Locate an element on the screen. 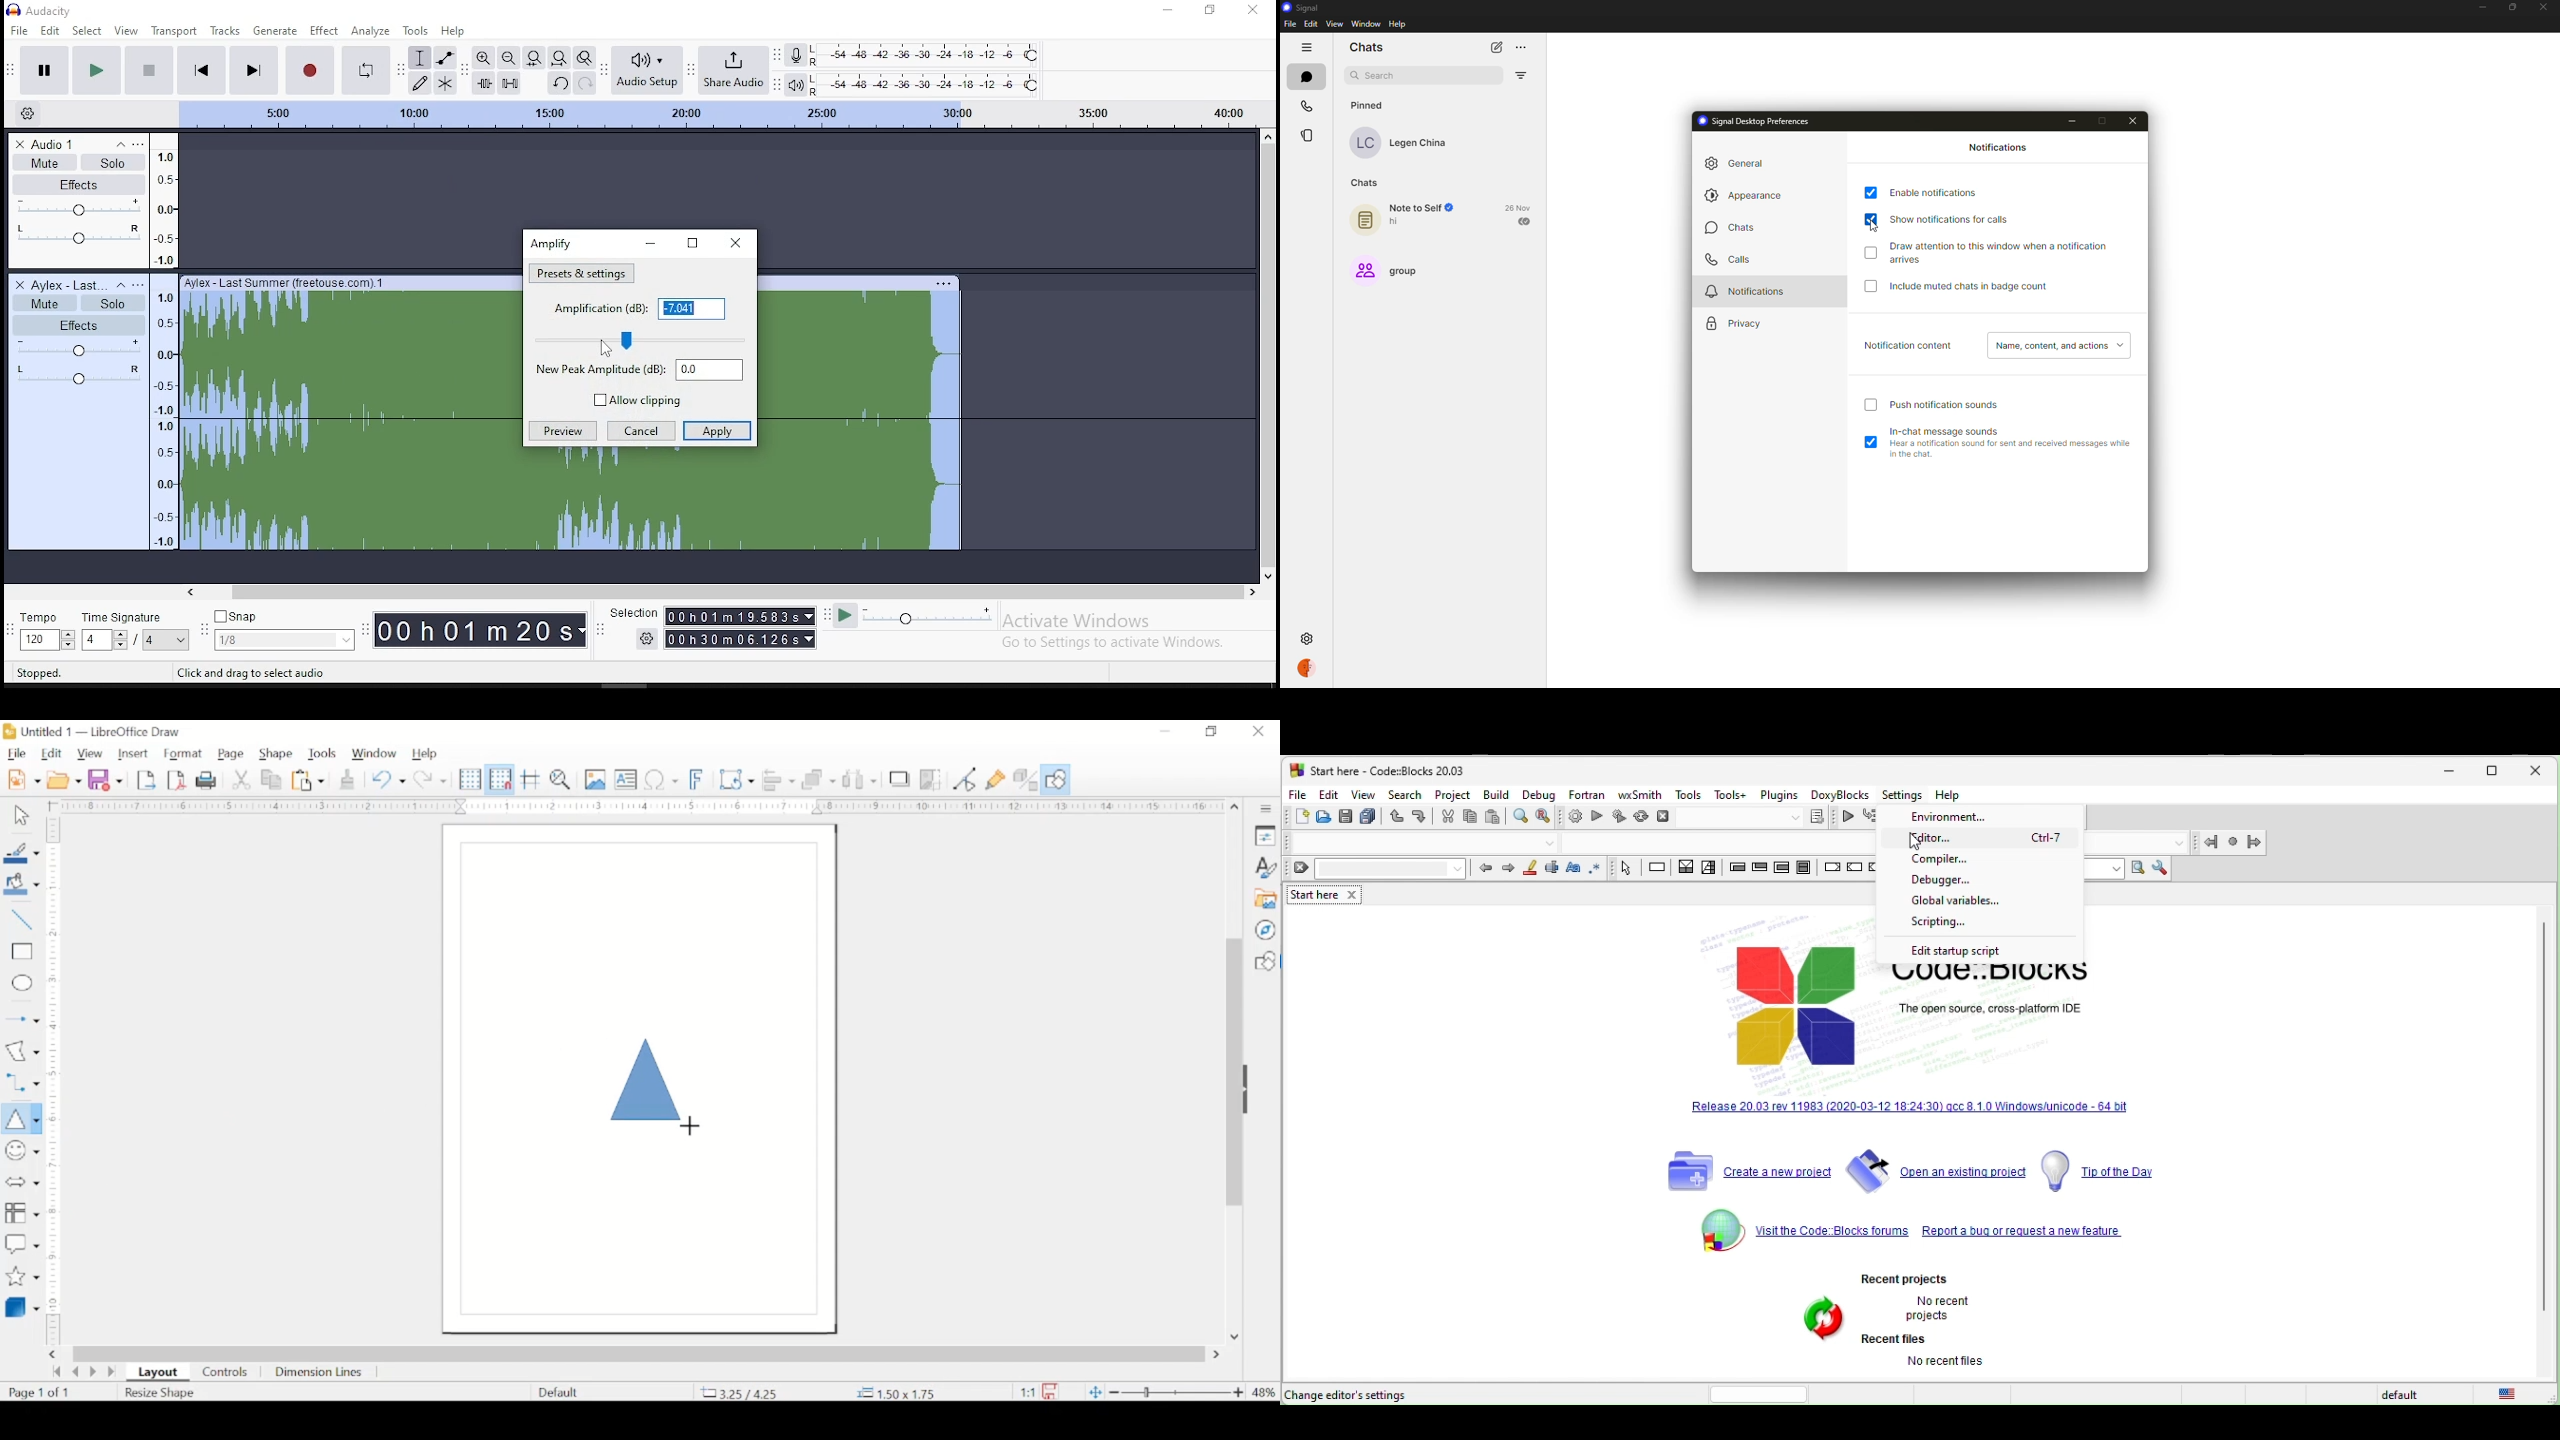 The image size is (2576, 1456). debug is located at coordinates (1540, 795).